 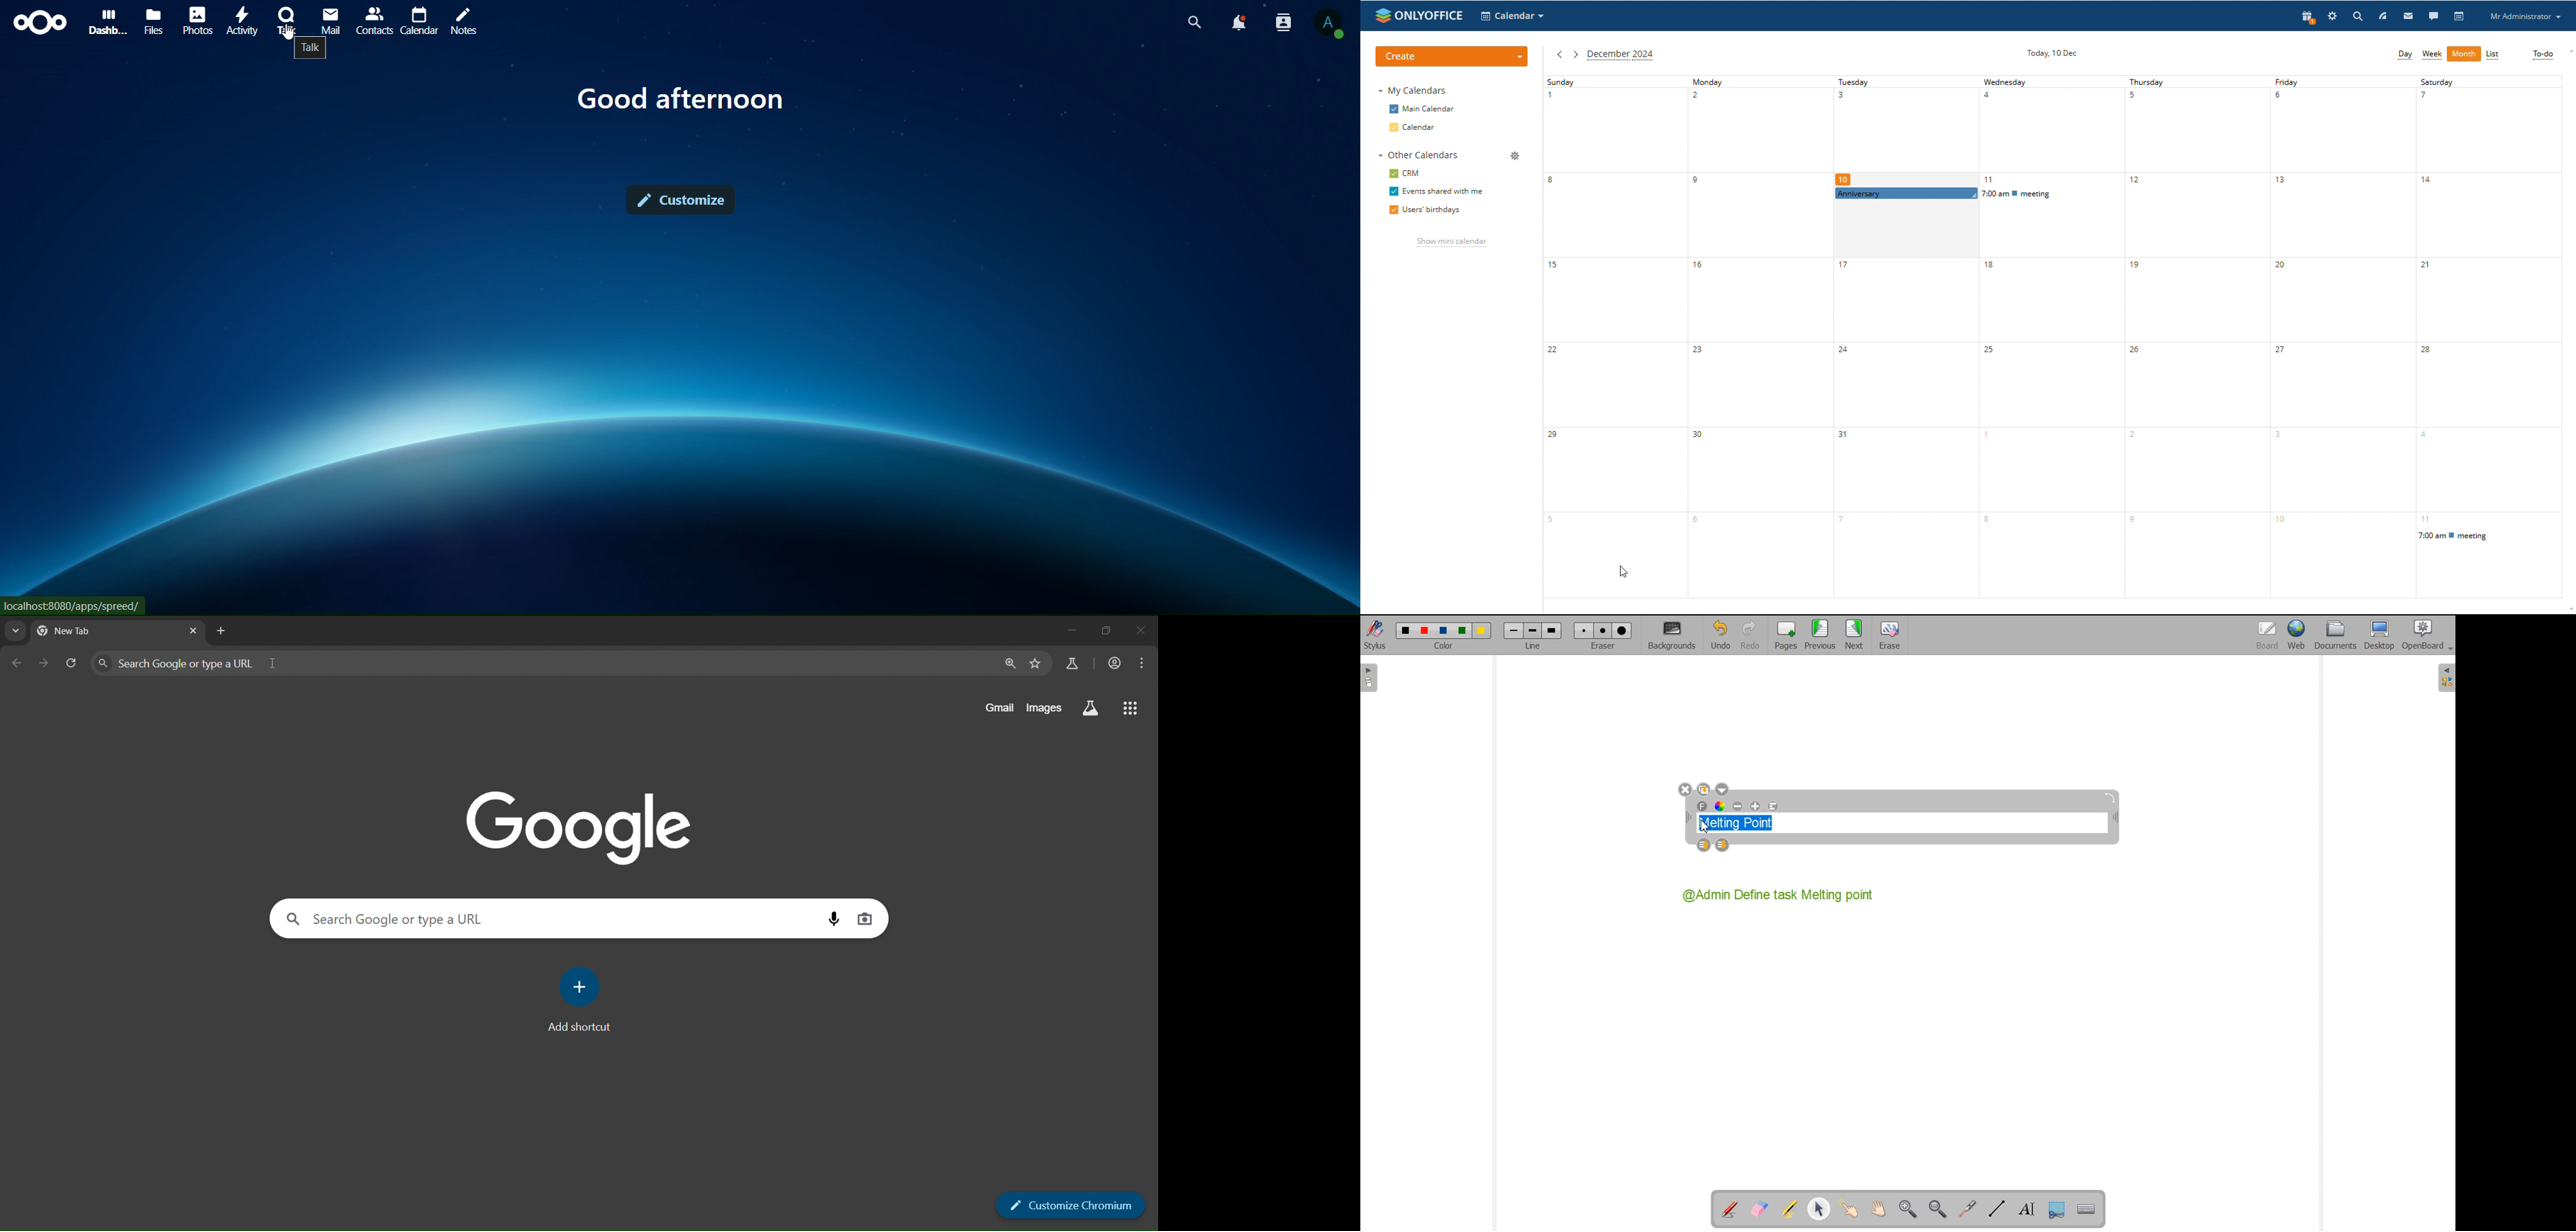 I want to click on text, so click(x=682, y=101).